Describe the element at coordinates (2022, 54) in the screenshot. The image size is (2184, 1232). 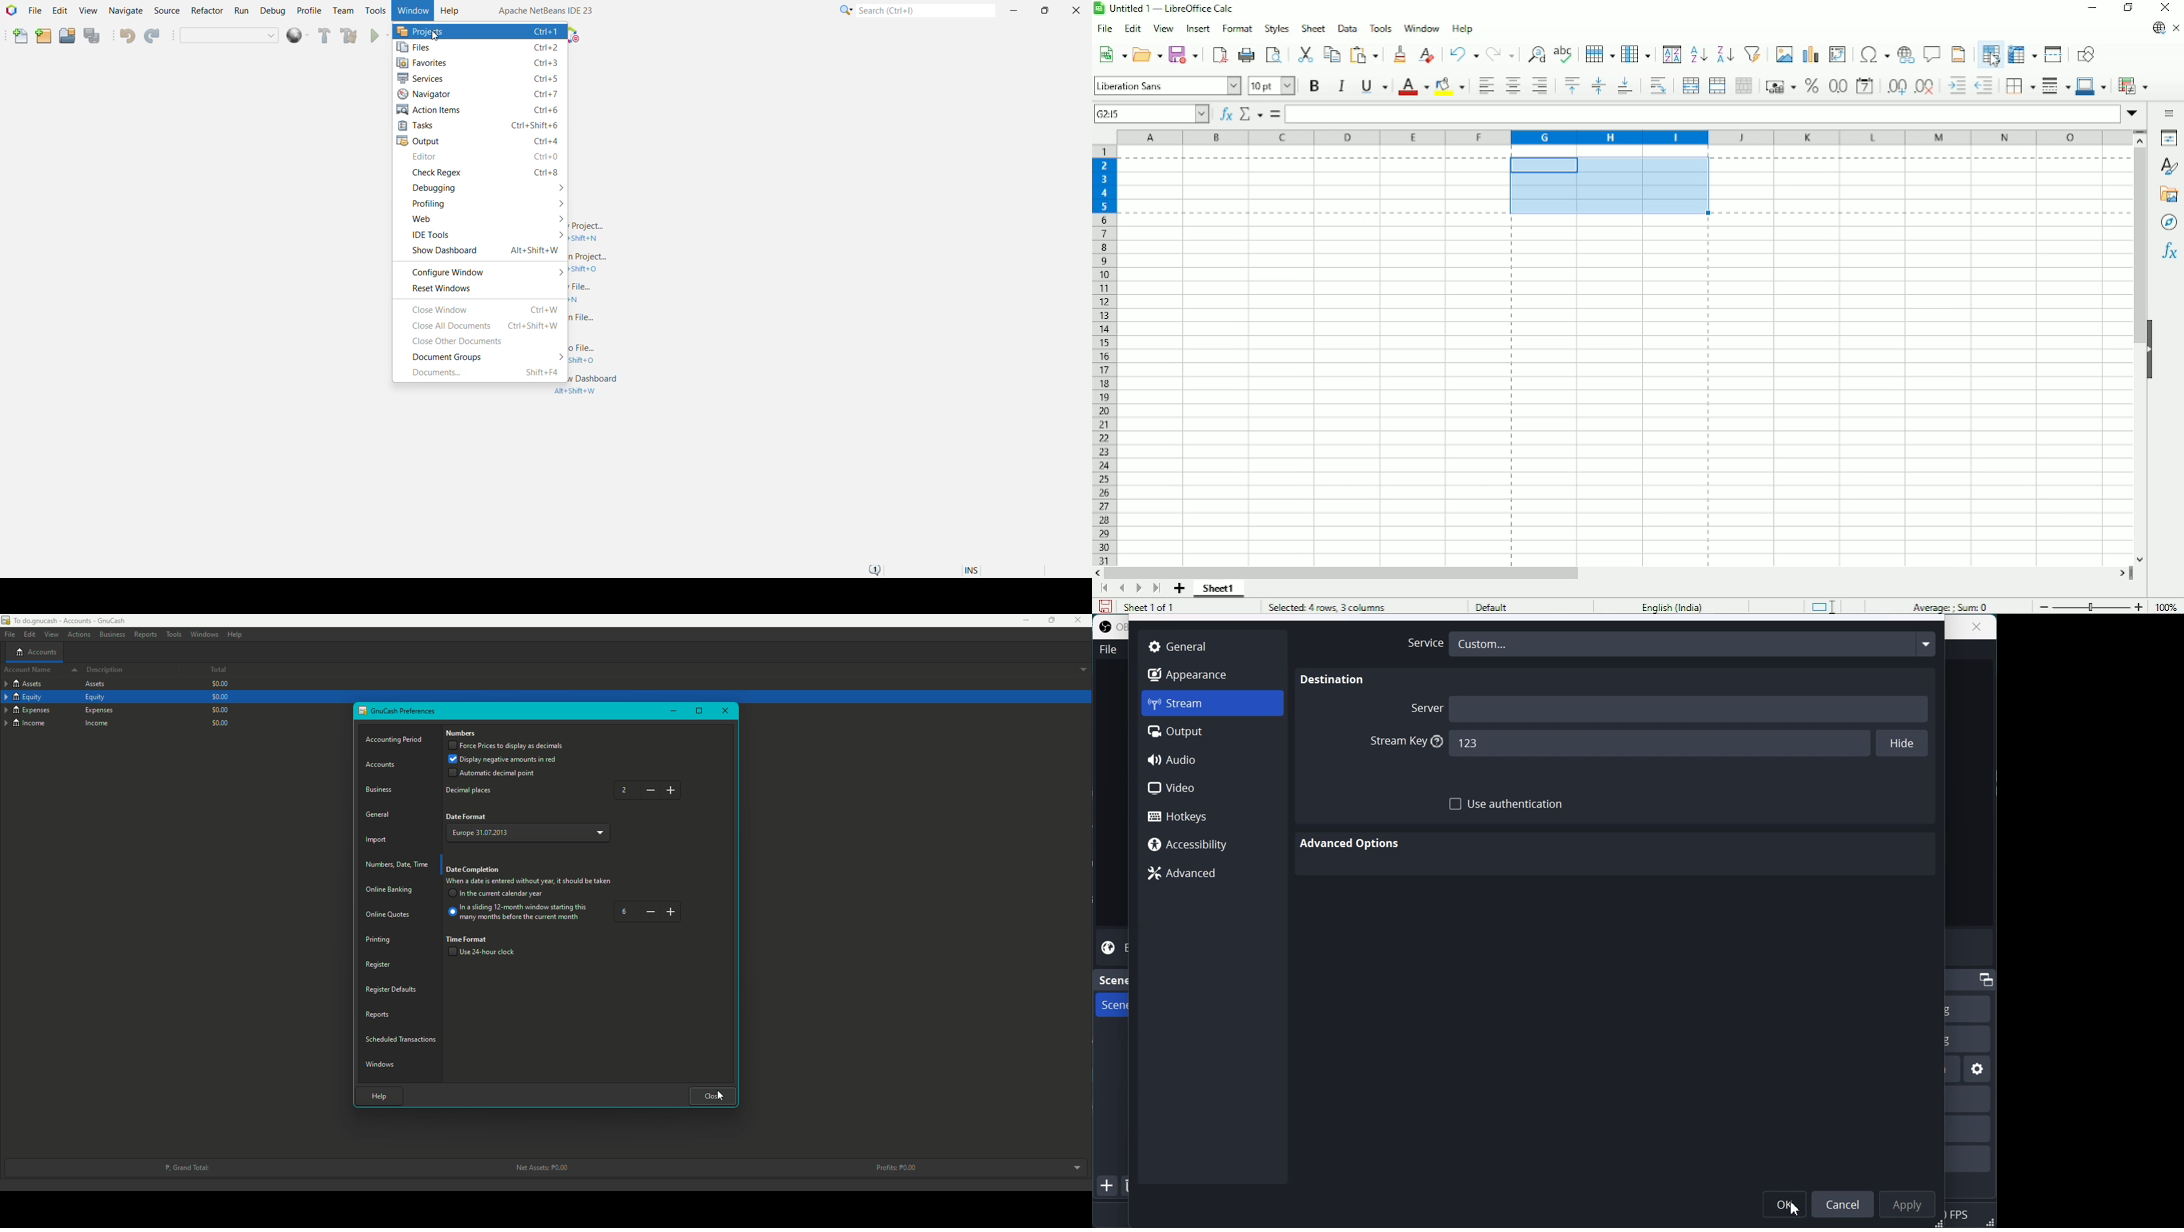
I see `Freeze rows and columns` at that location.